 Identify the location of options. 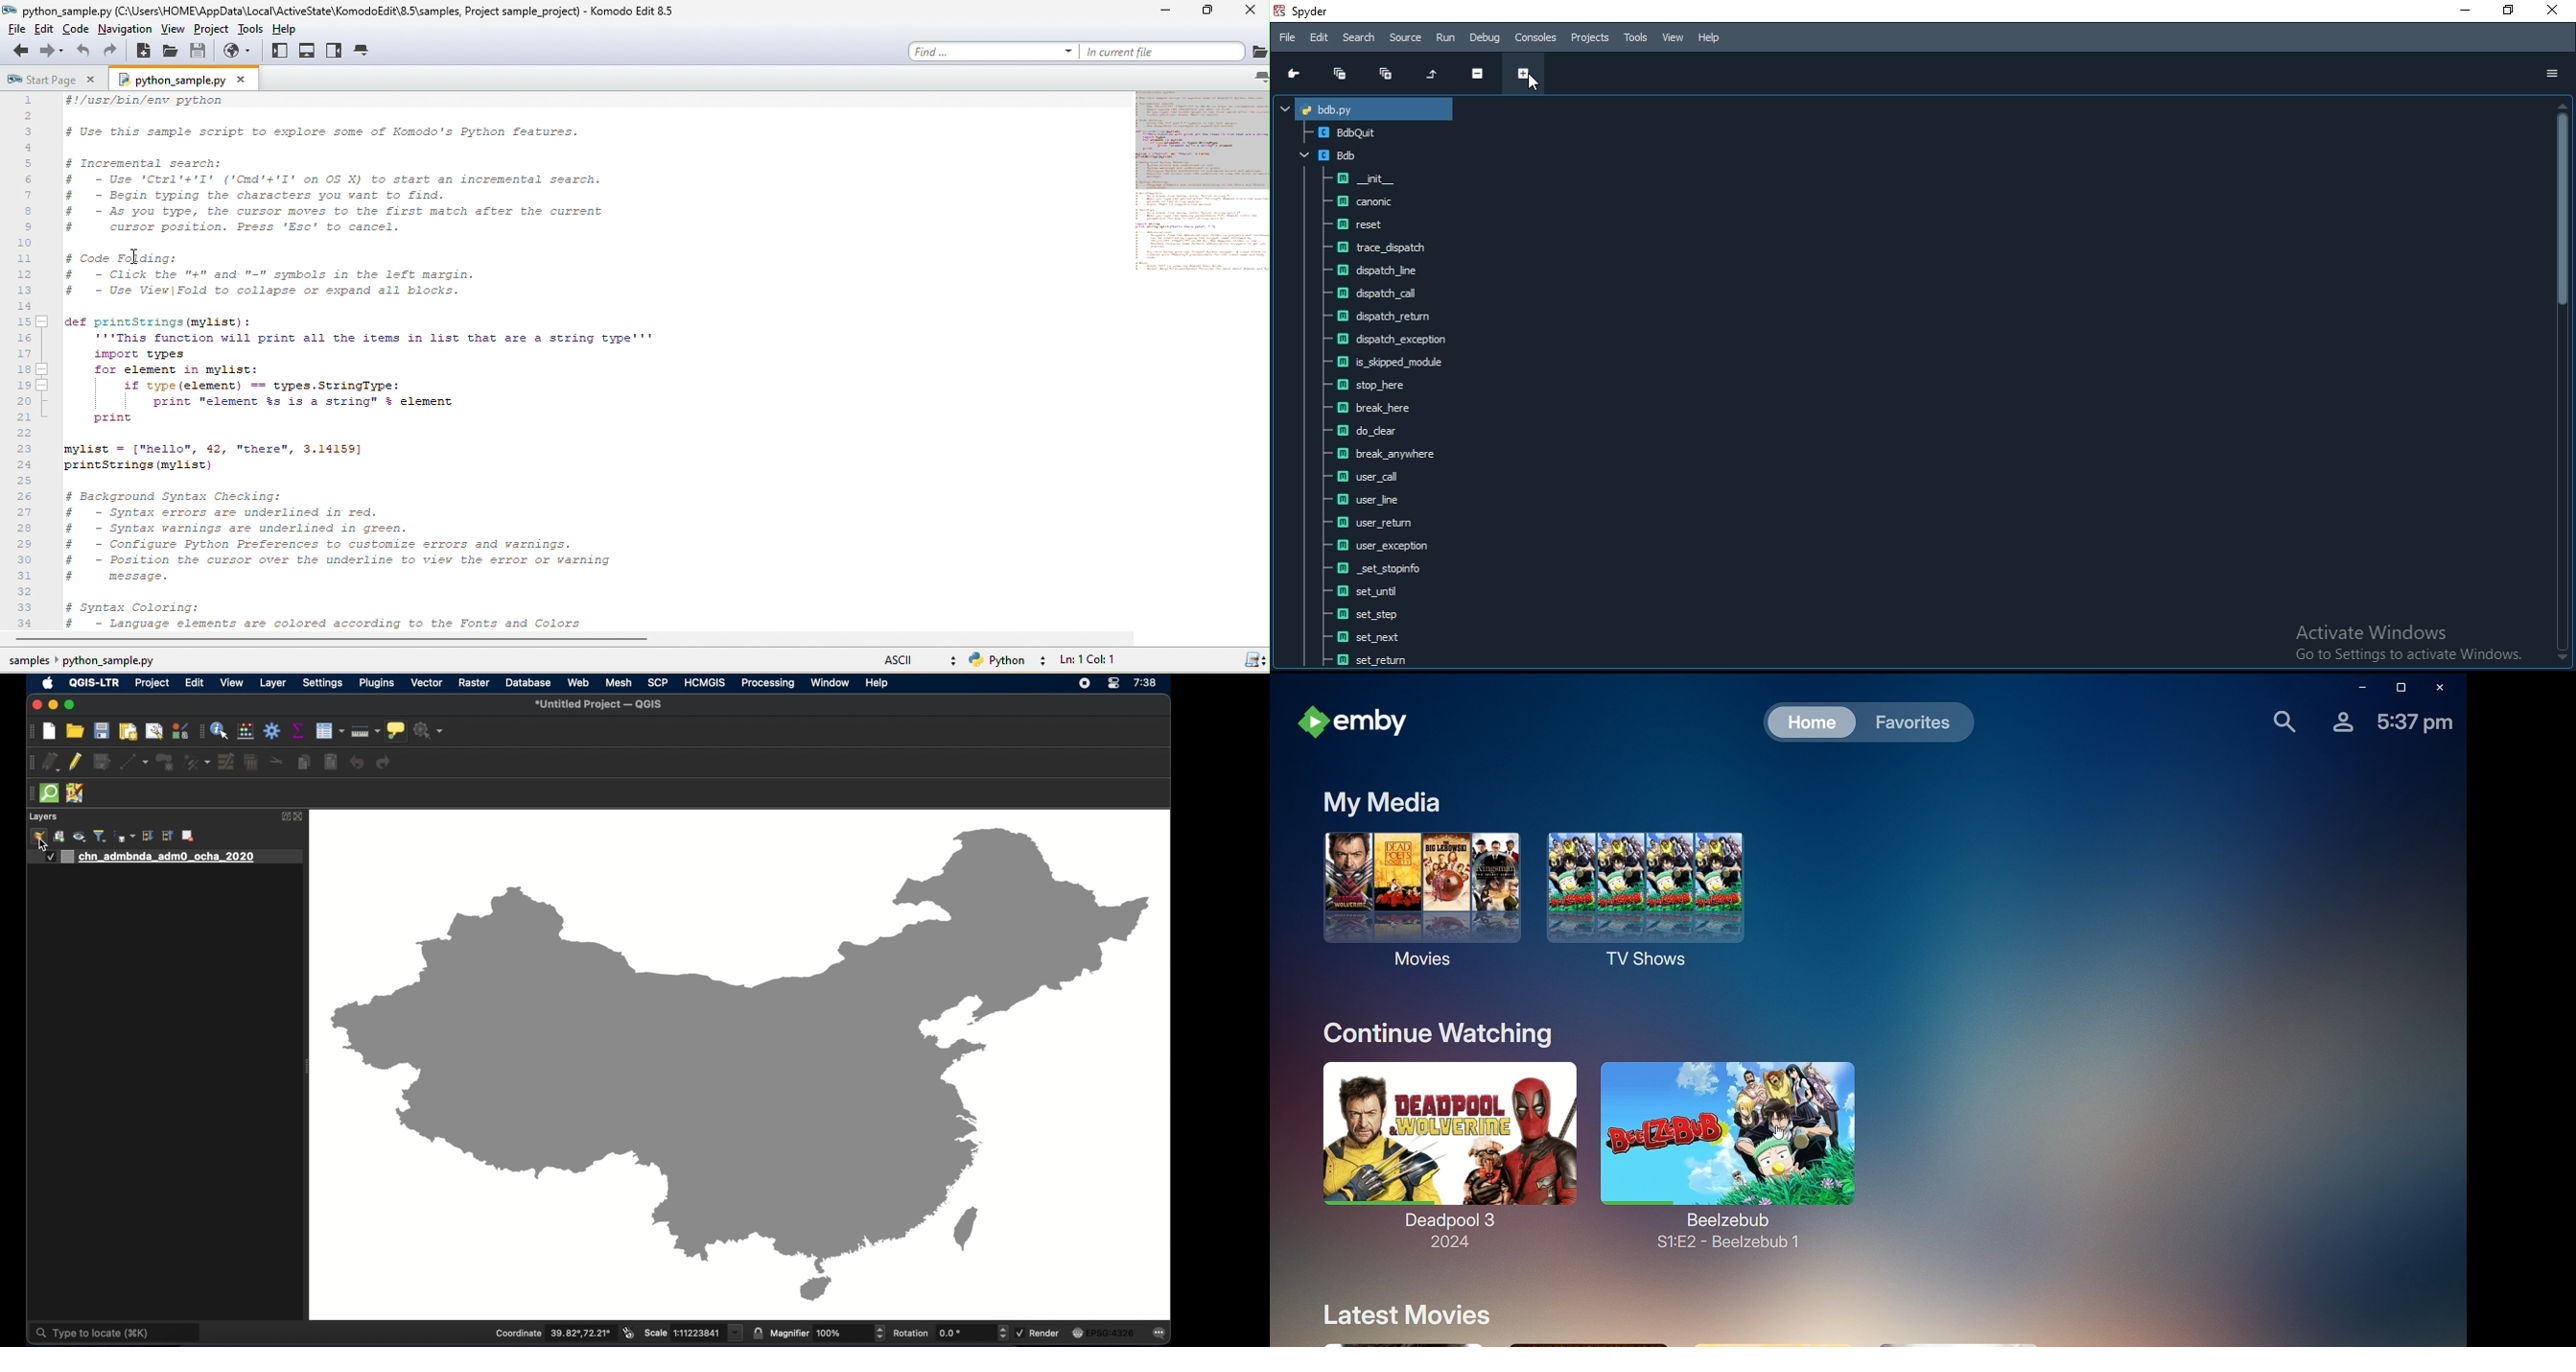
(2550, 73).